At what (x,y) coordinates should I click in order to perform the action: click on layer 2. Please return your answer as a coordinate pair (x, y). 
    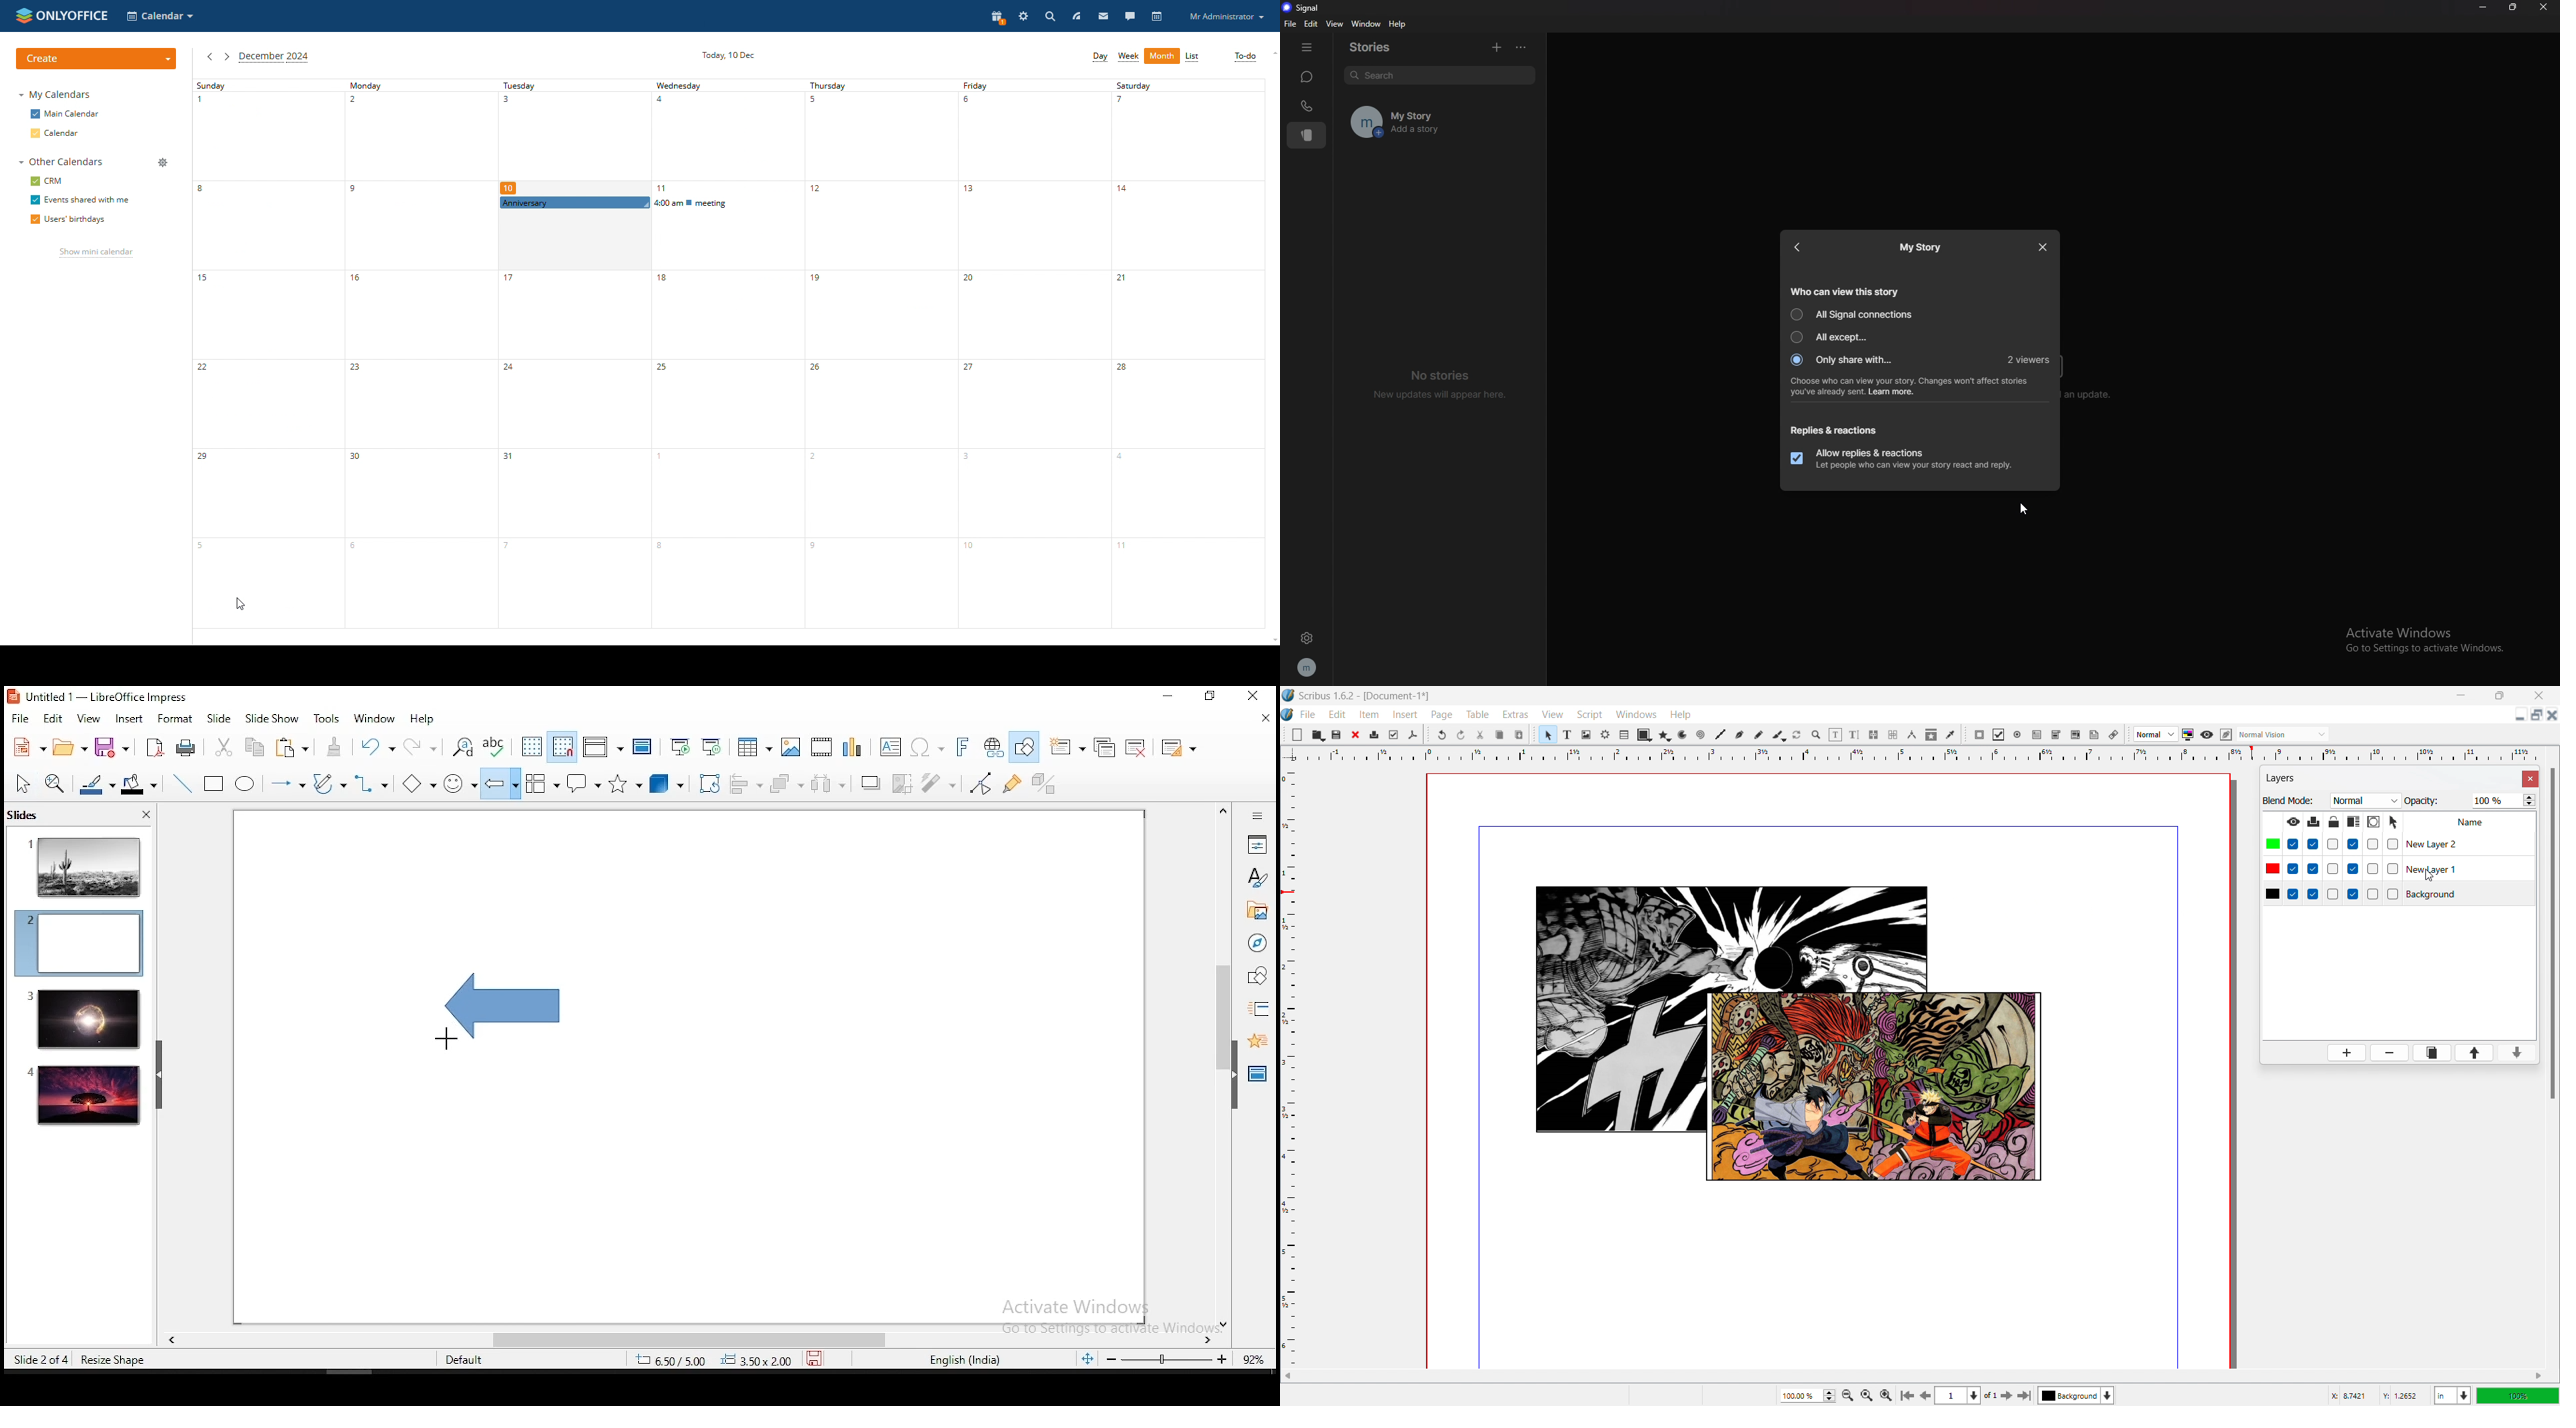
    Looking at the image, I should click on (2468, 844).